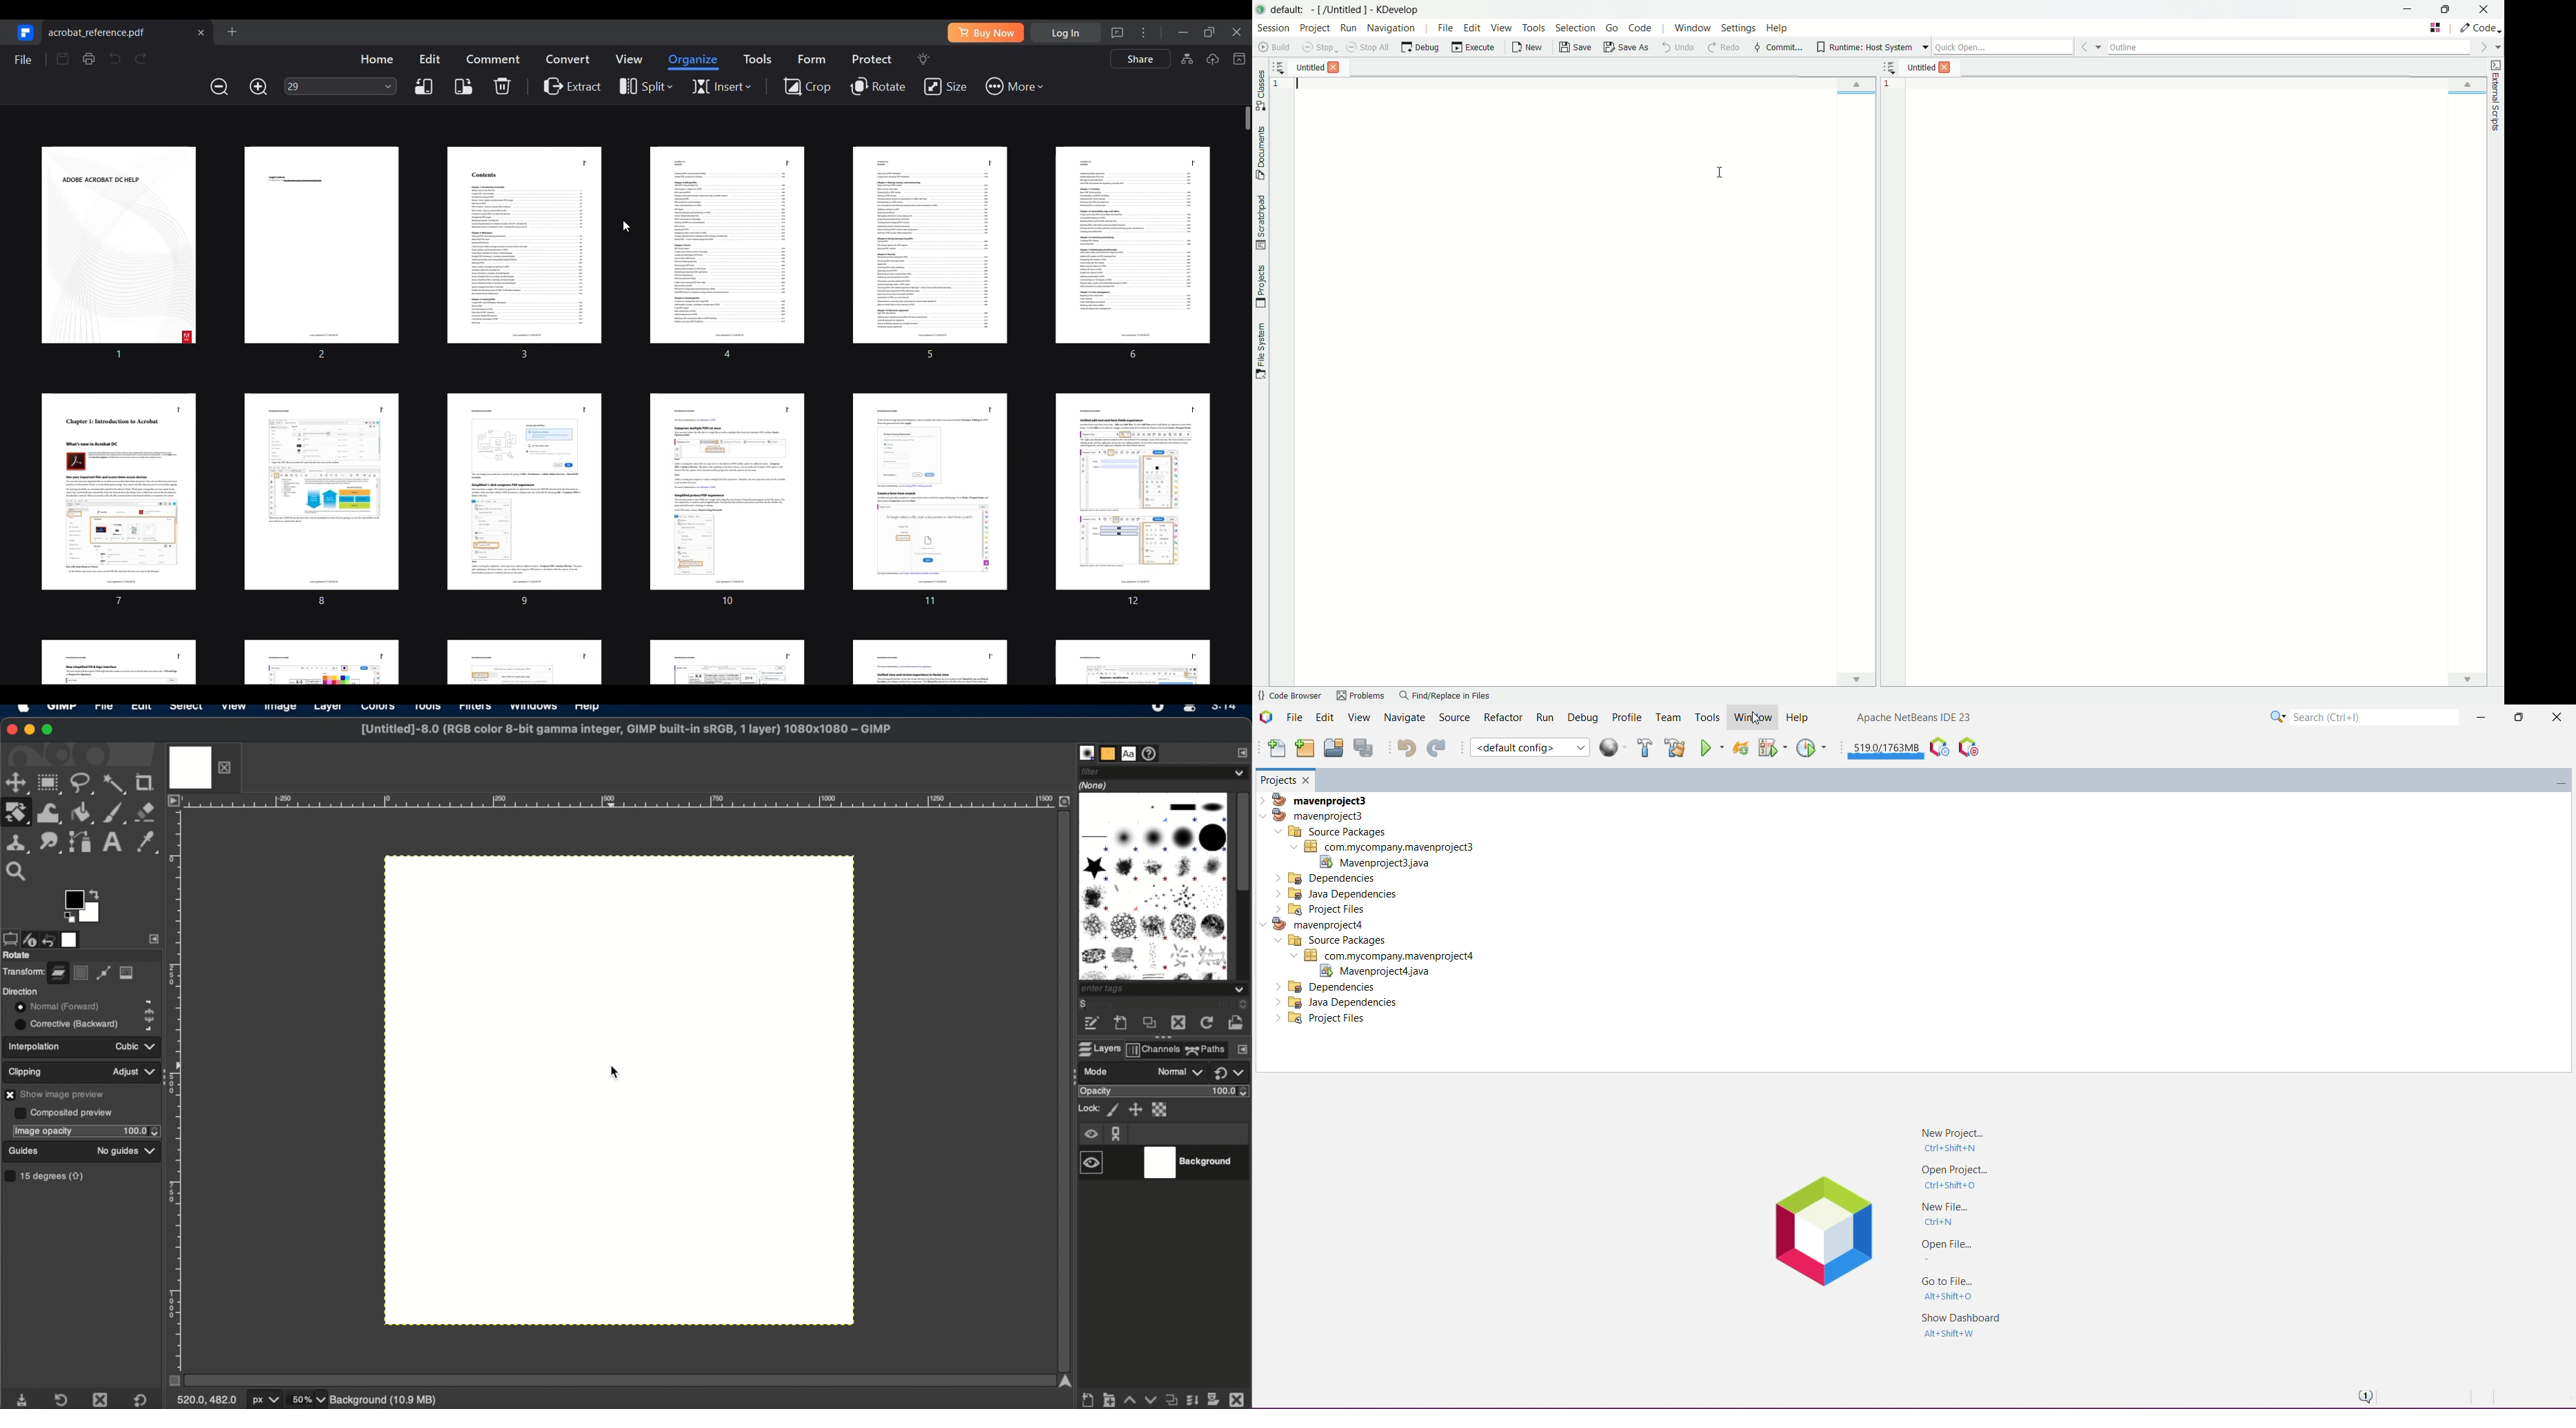 The image size is (2576, 1428). Describe the element at coordinates (627, 226) in the screenshot. I see `Cursor` at that location.